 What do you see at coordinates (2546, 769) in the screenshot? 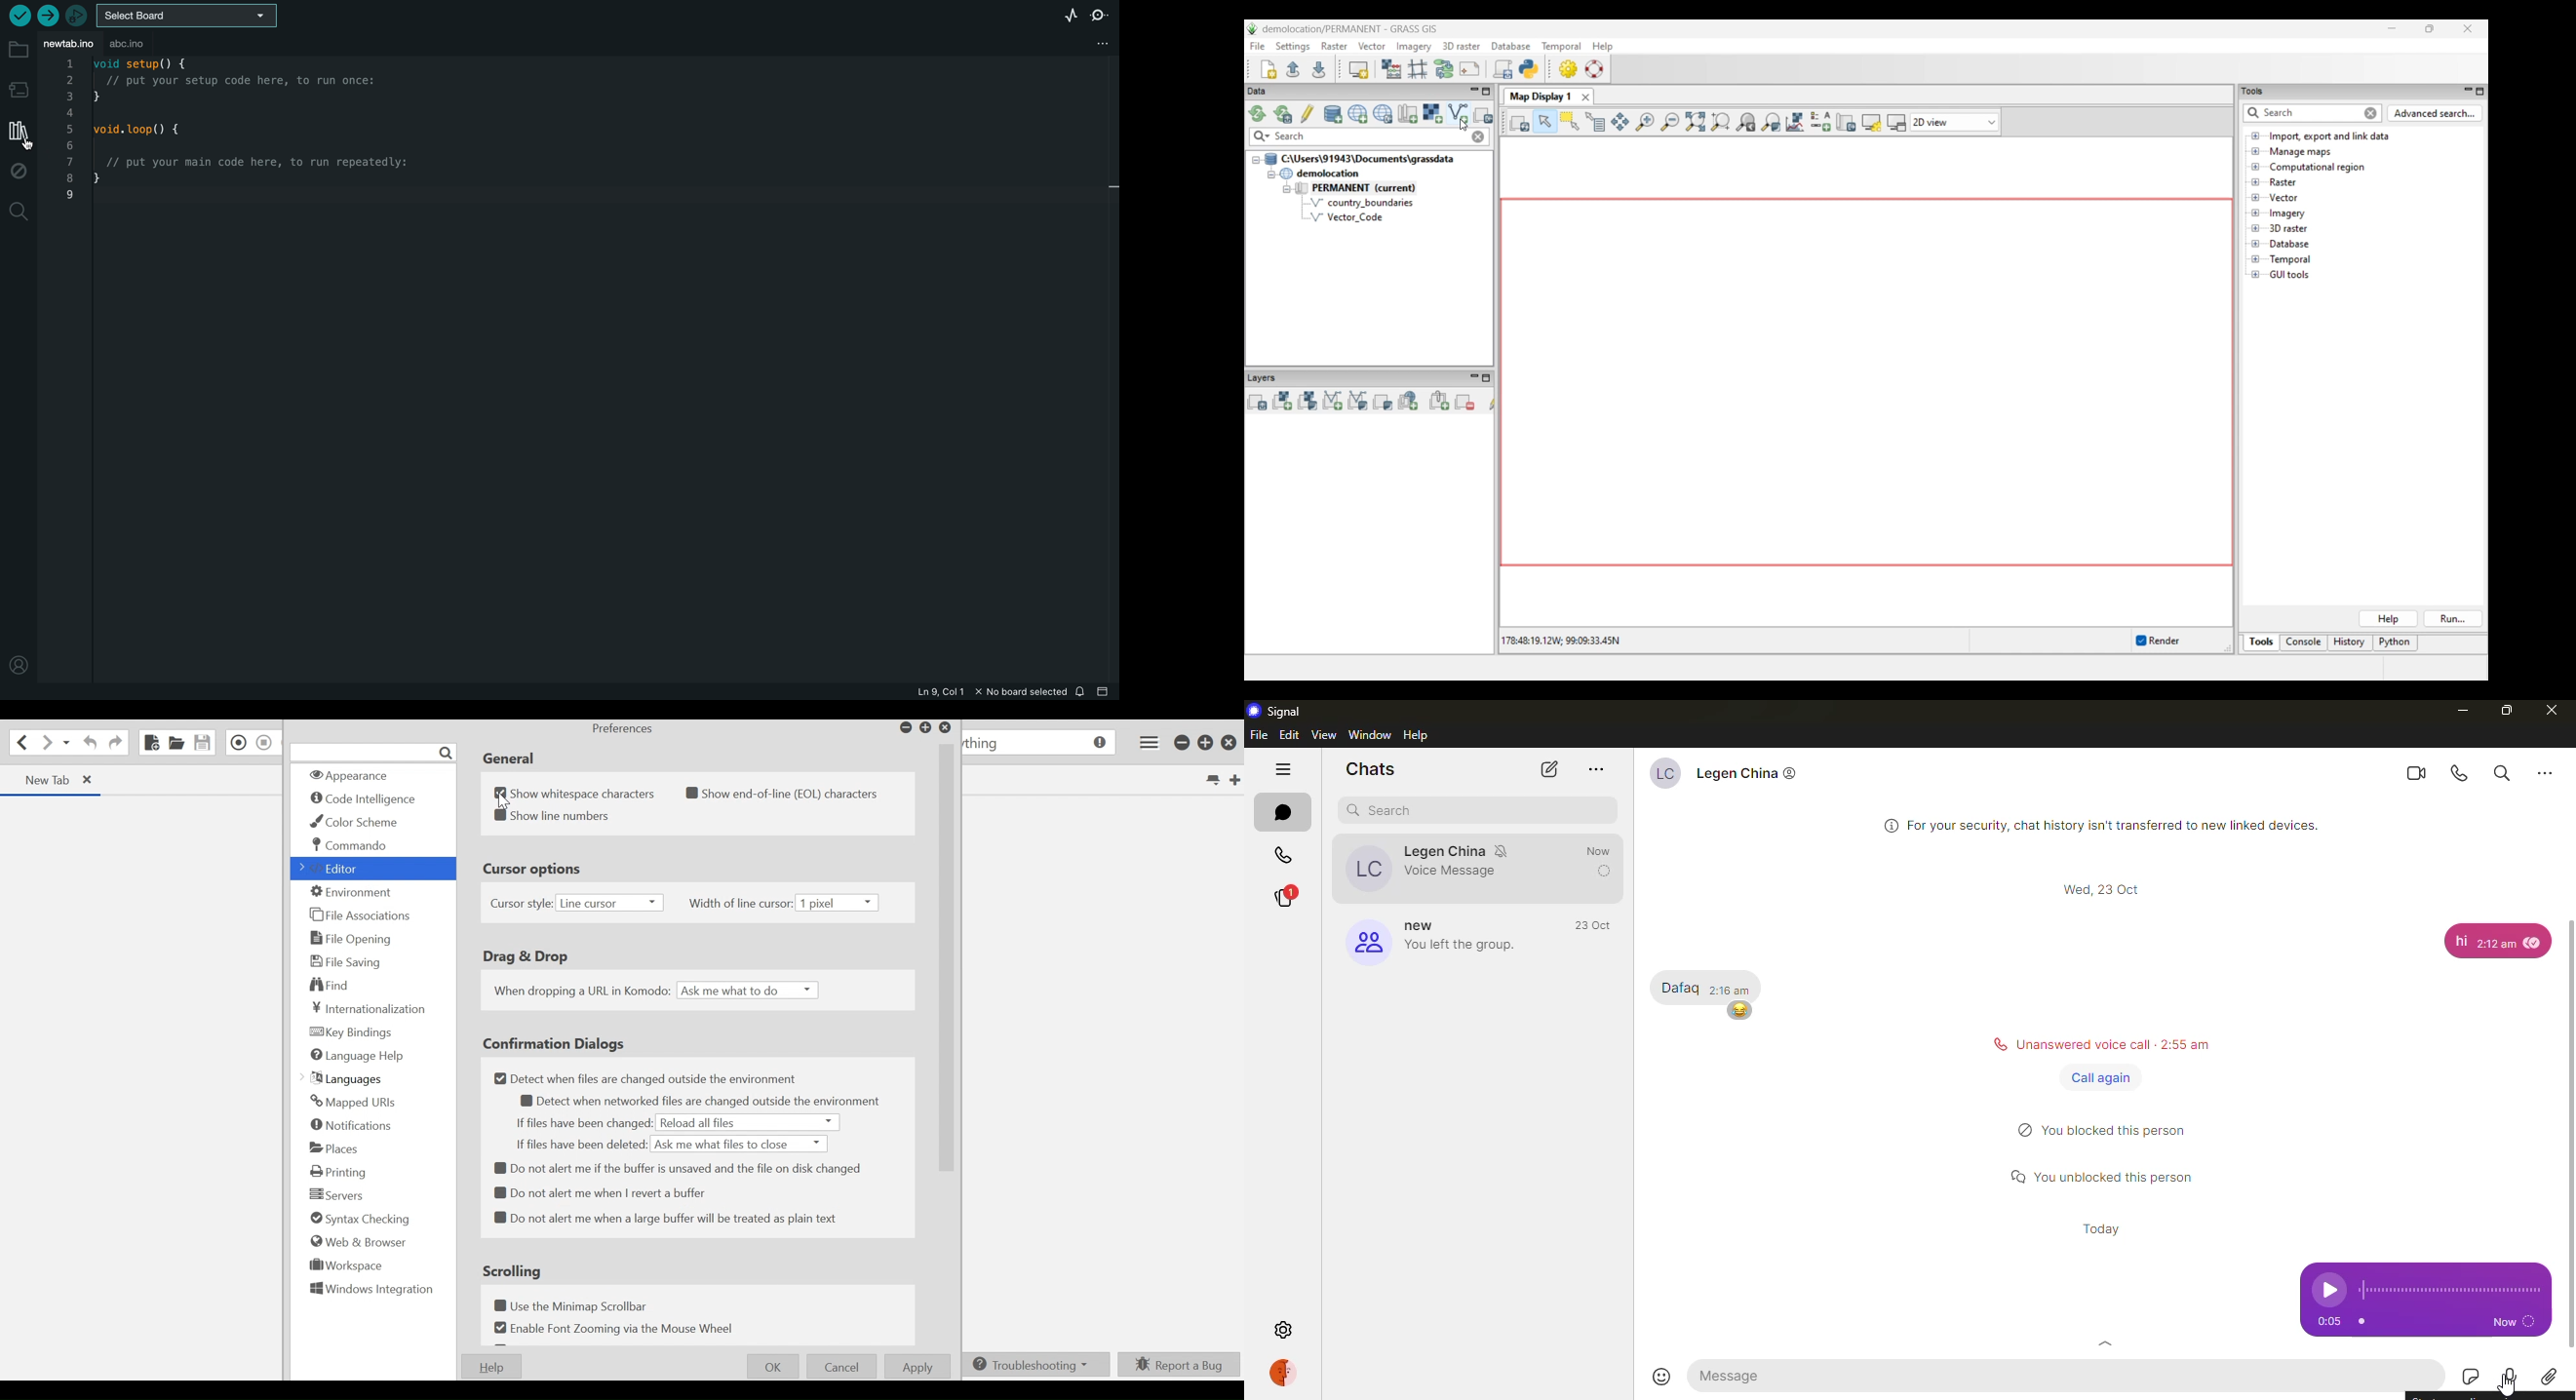
I see `more` at bounding box center [2546, 769].